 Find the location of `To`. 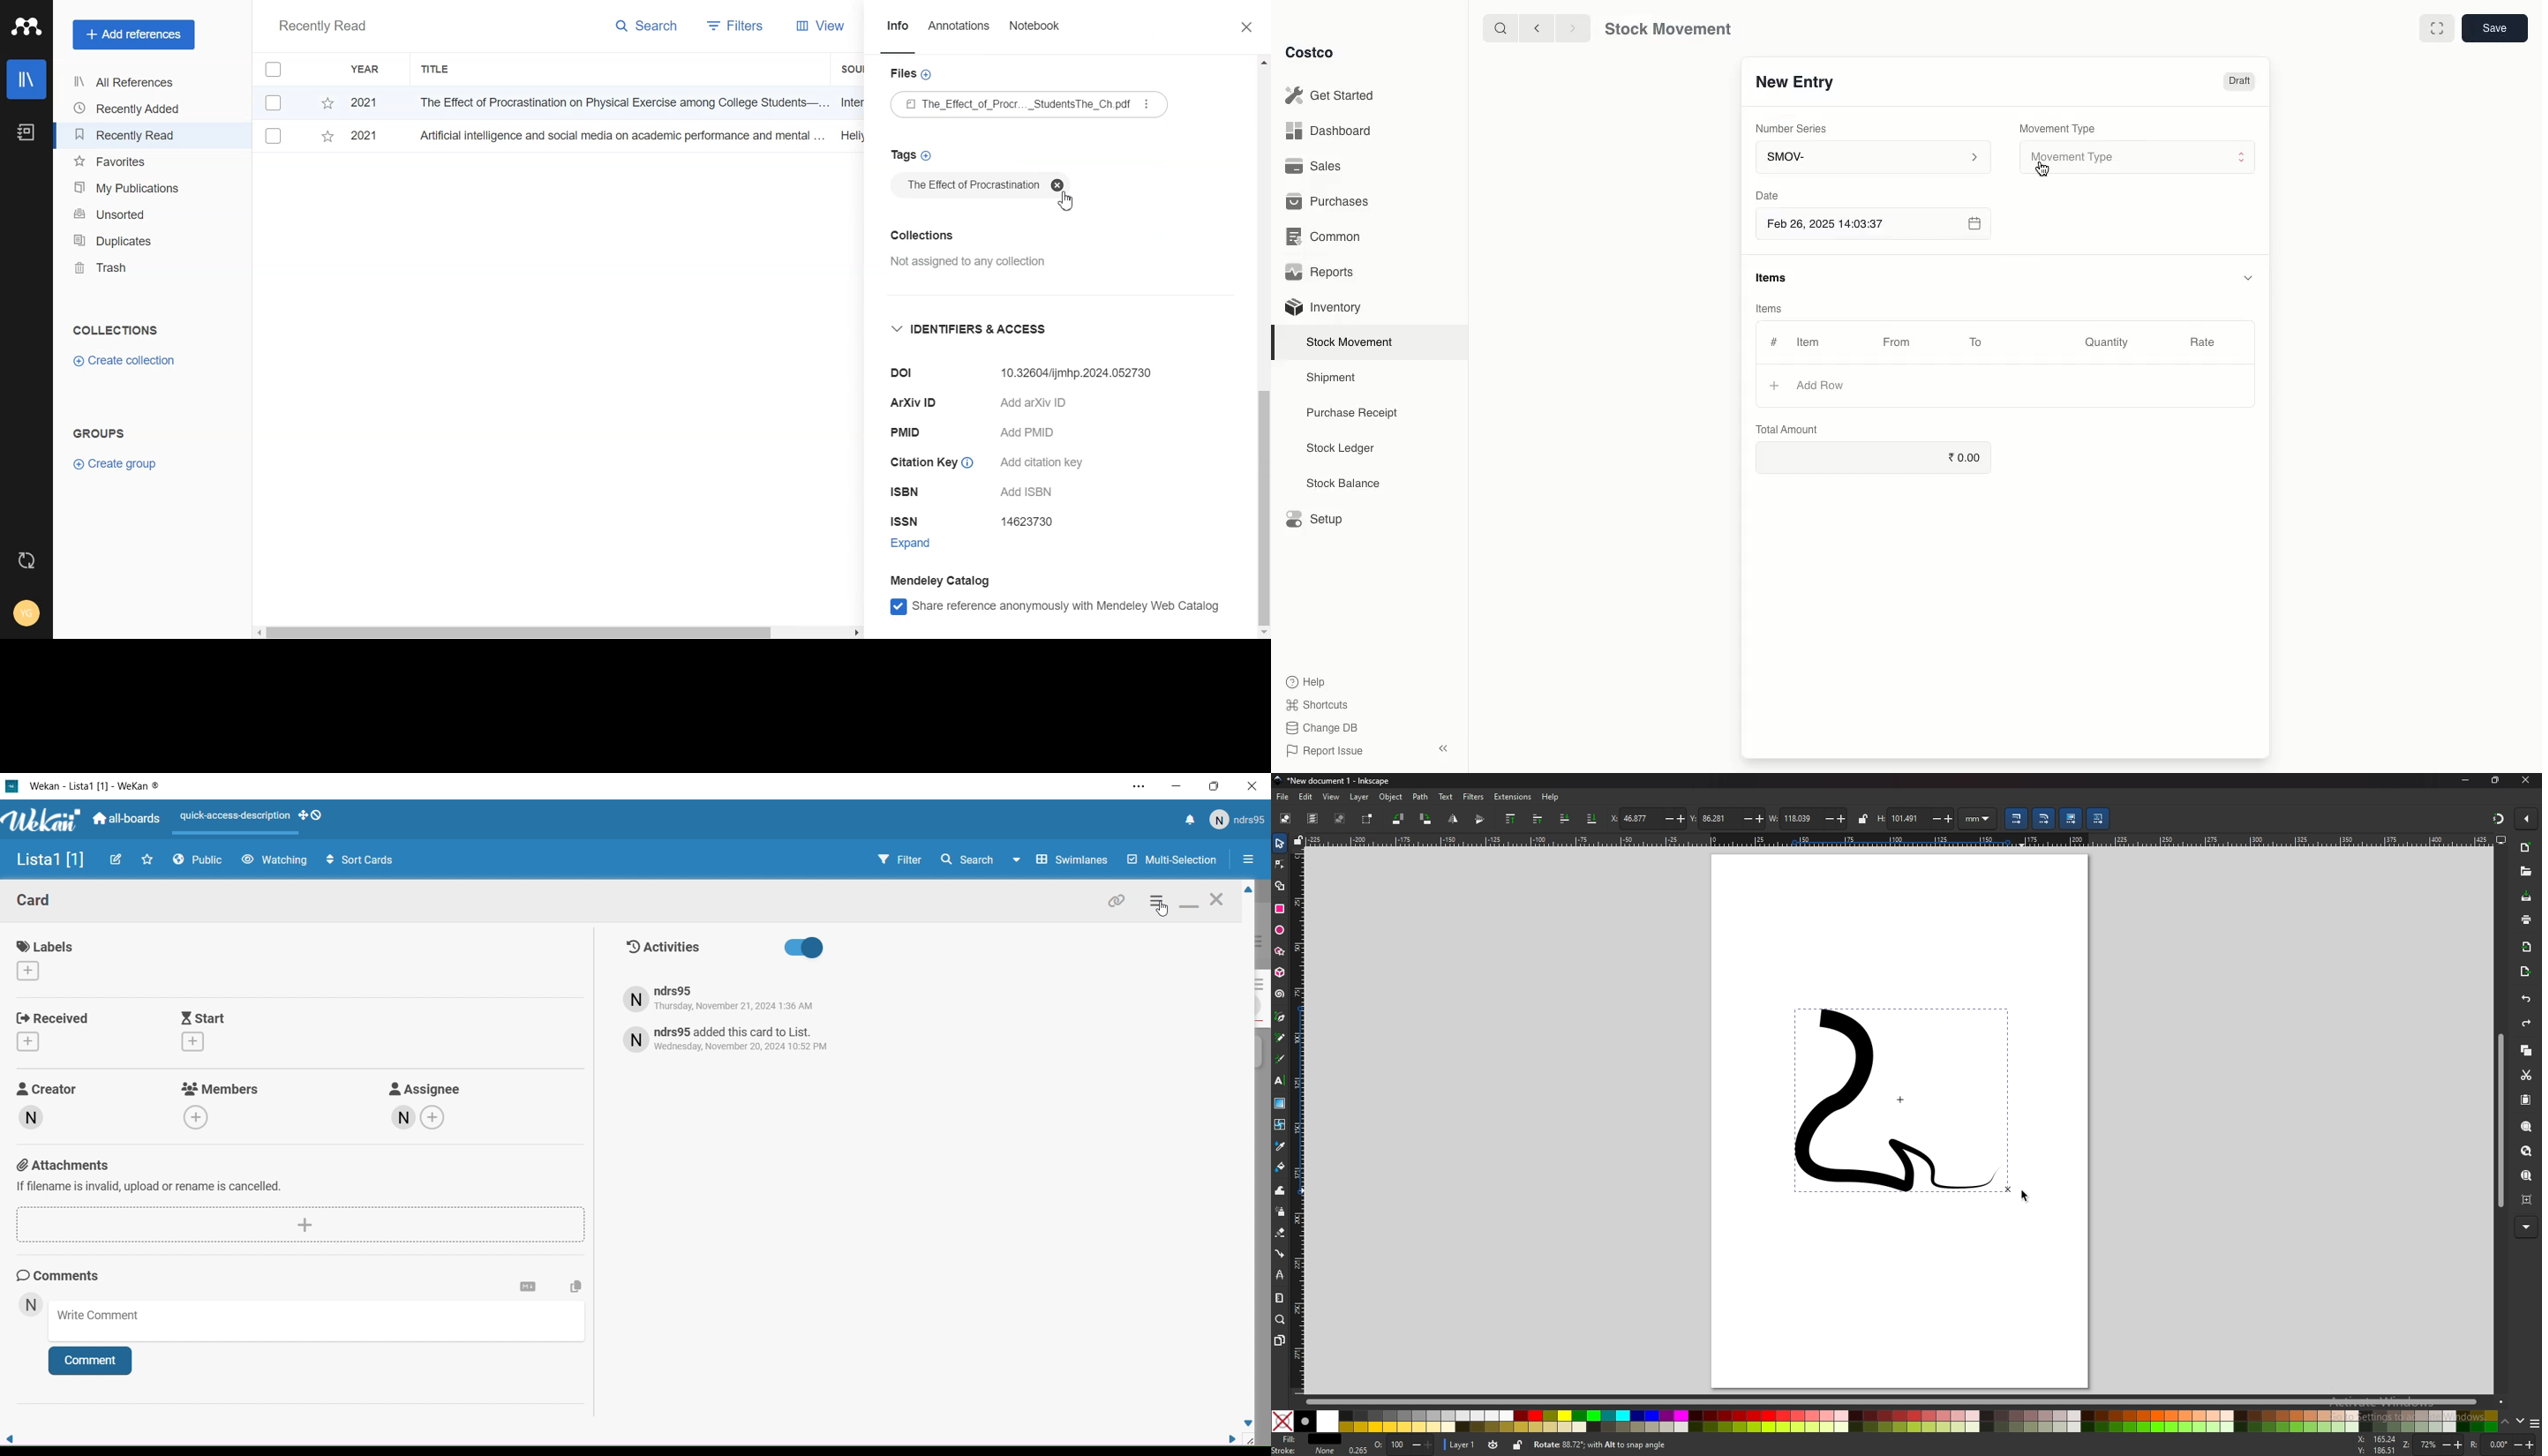

To is located at coordinates (1976, 341).